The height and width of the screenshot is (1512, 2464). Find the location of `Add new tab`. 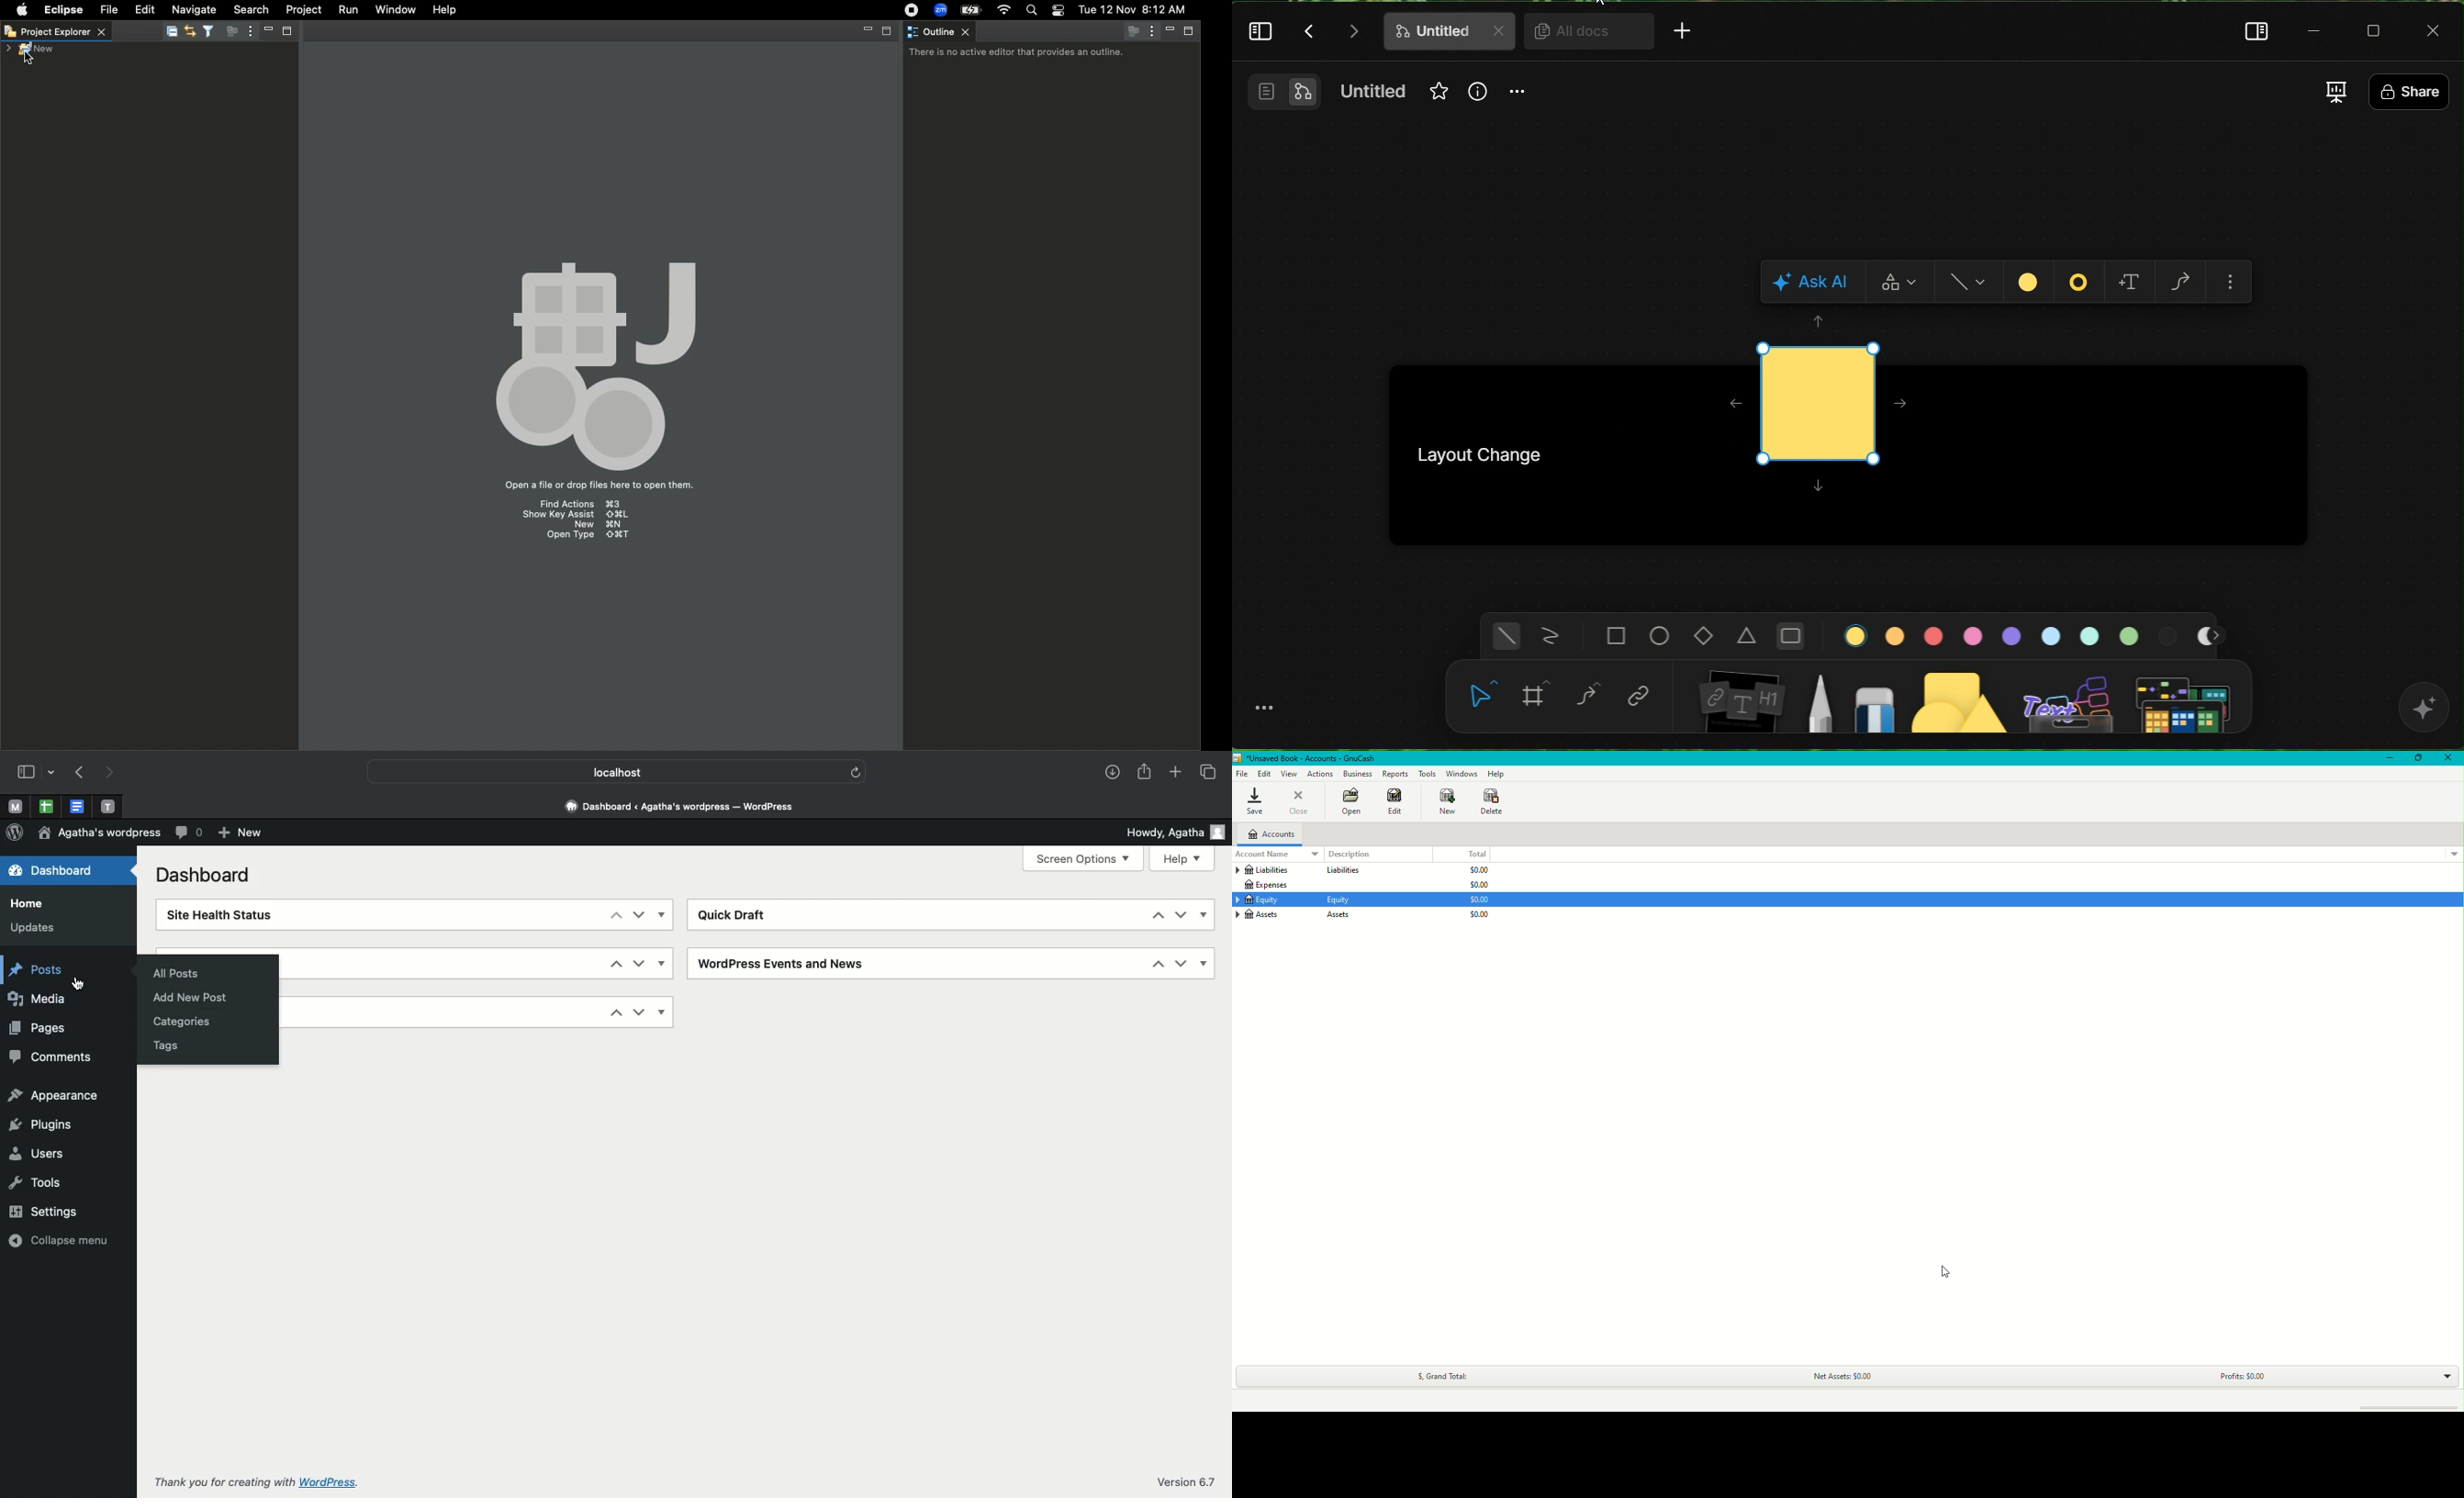

Add new tab is located at coordinates (1176, 773).